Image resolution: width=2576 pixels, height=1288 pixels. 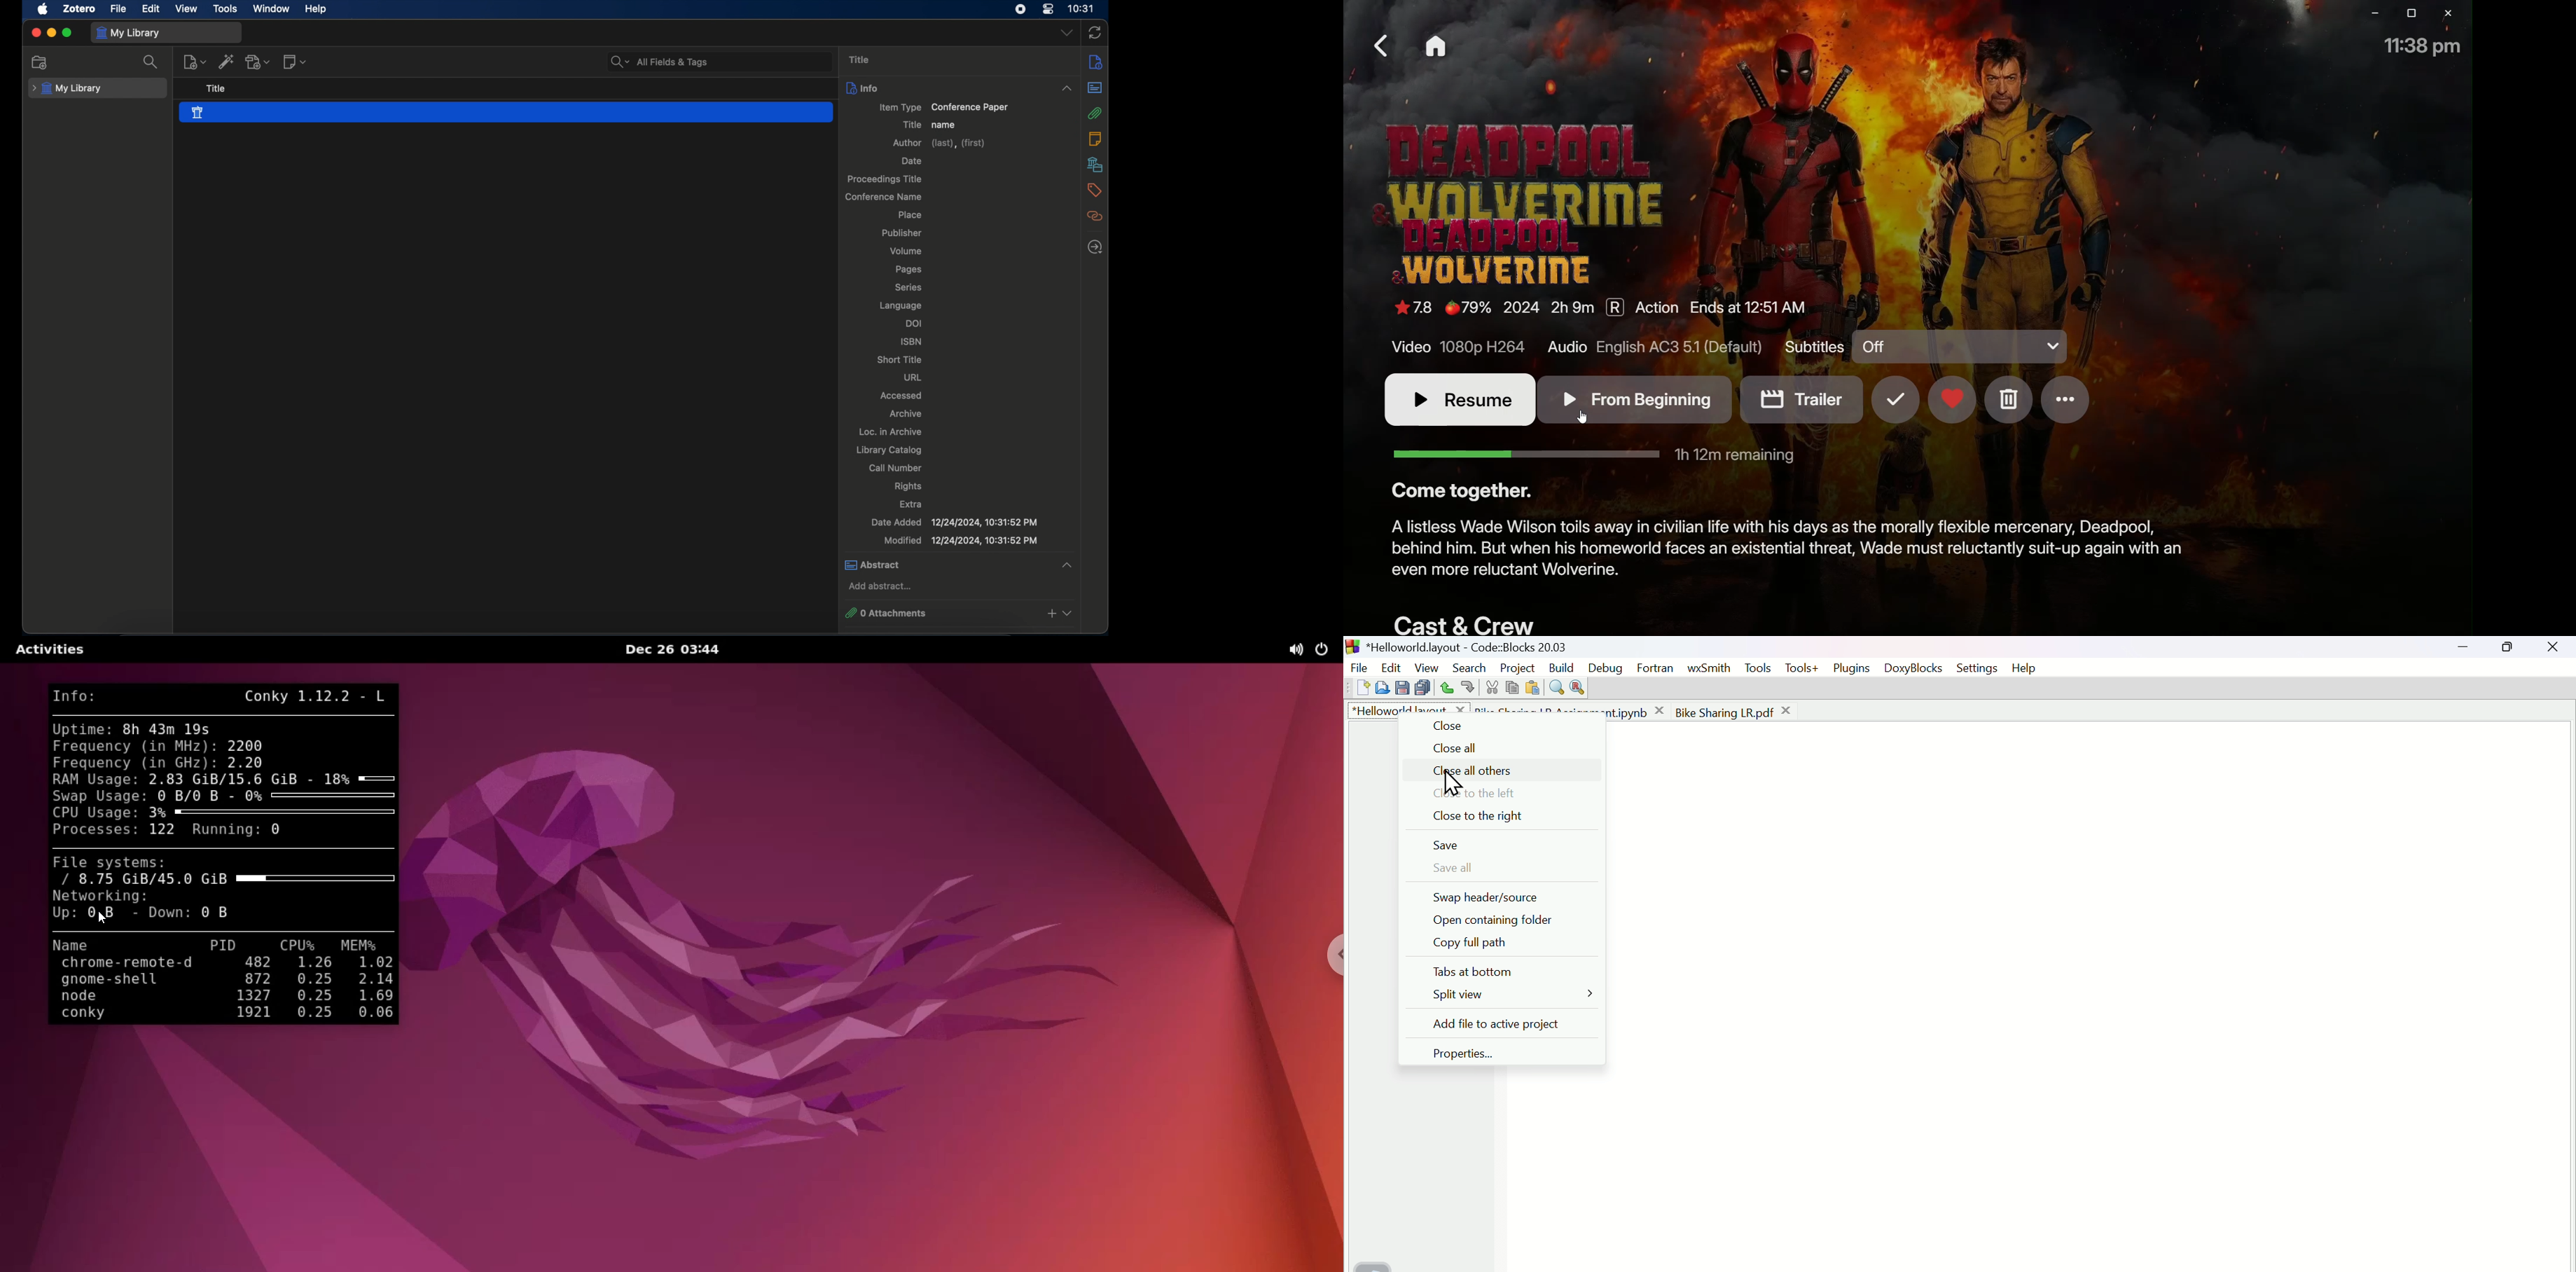 I want to click on related, so click(x=1095, y=216).